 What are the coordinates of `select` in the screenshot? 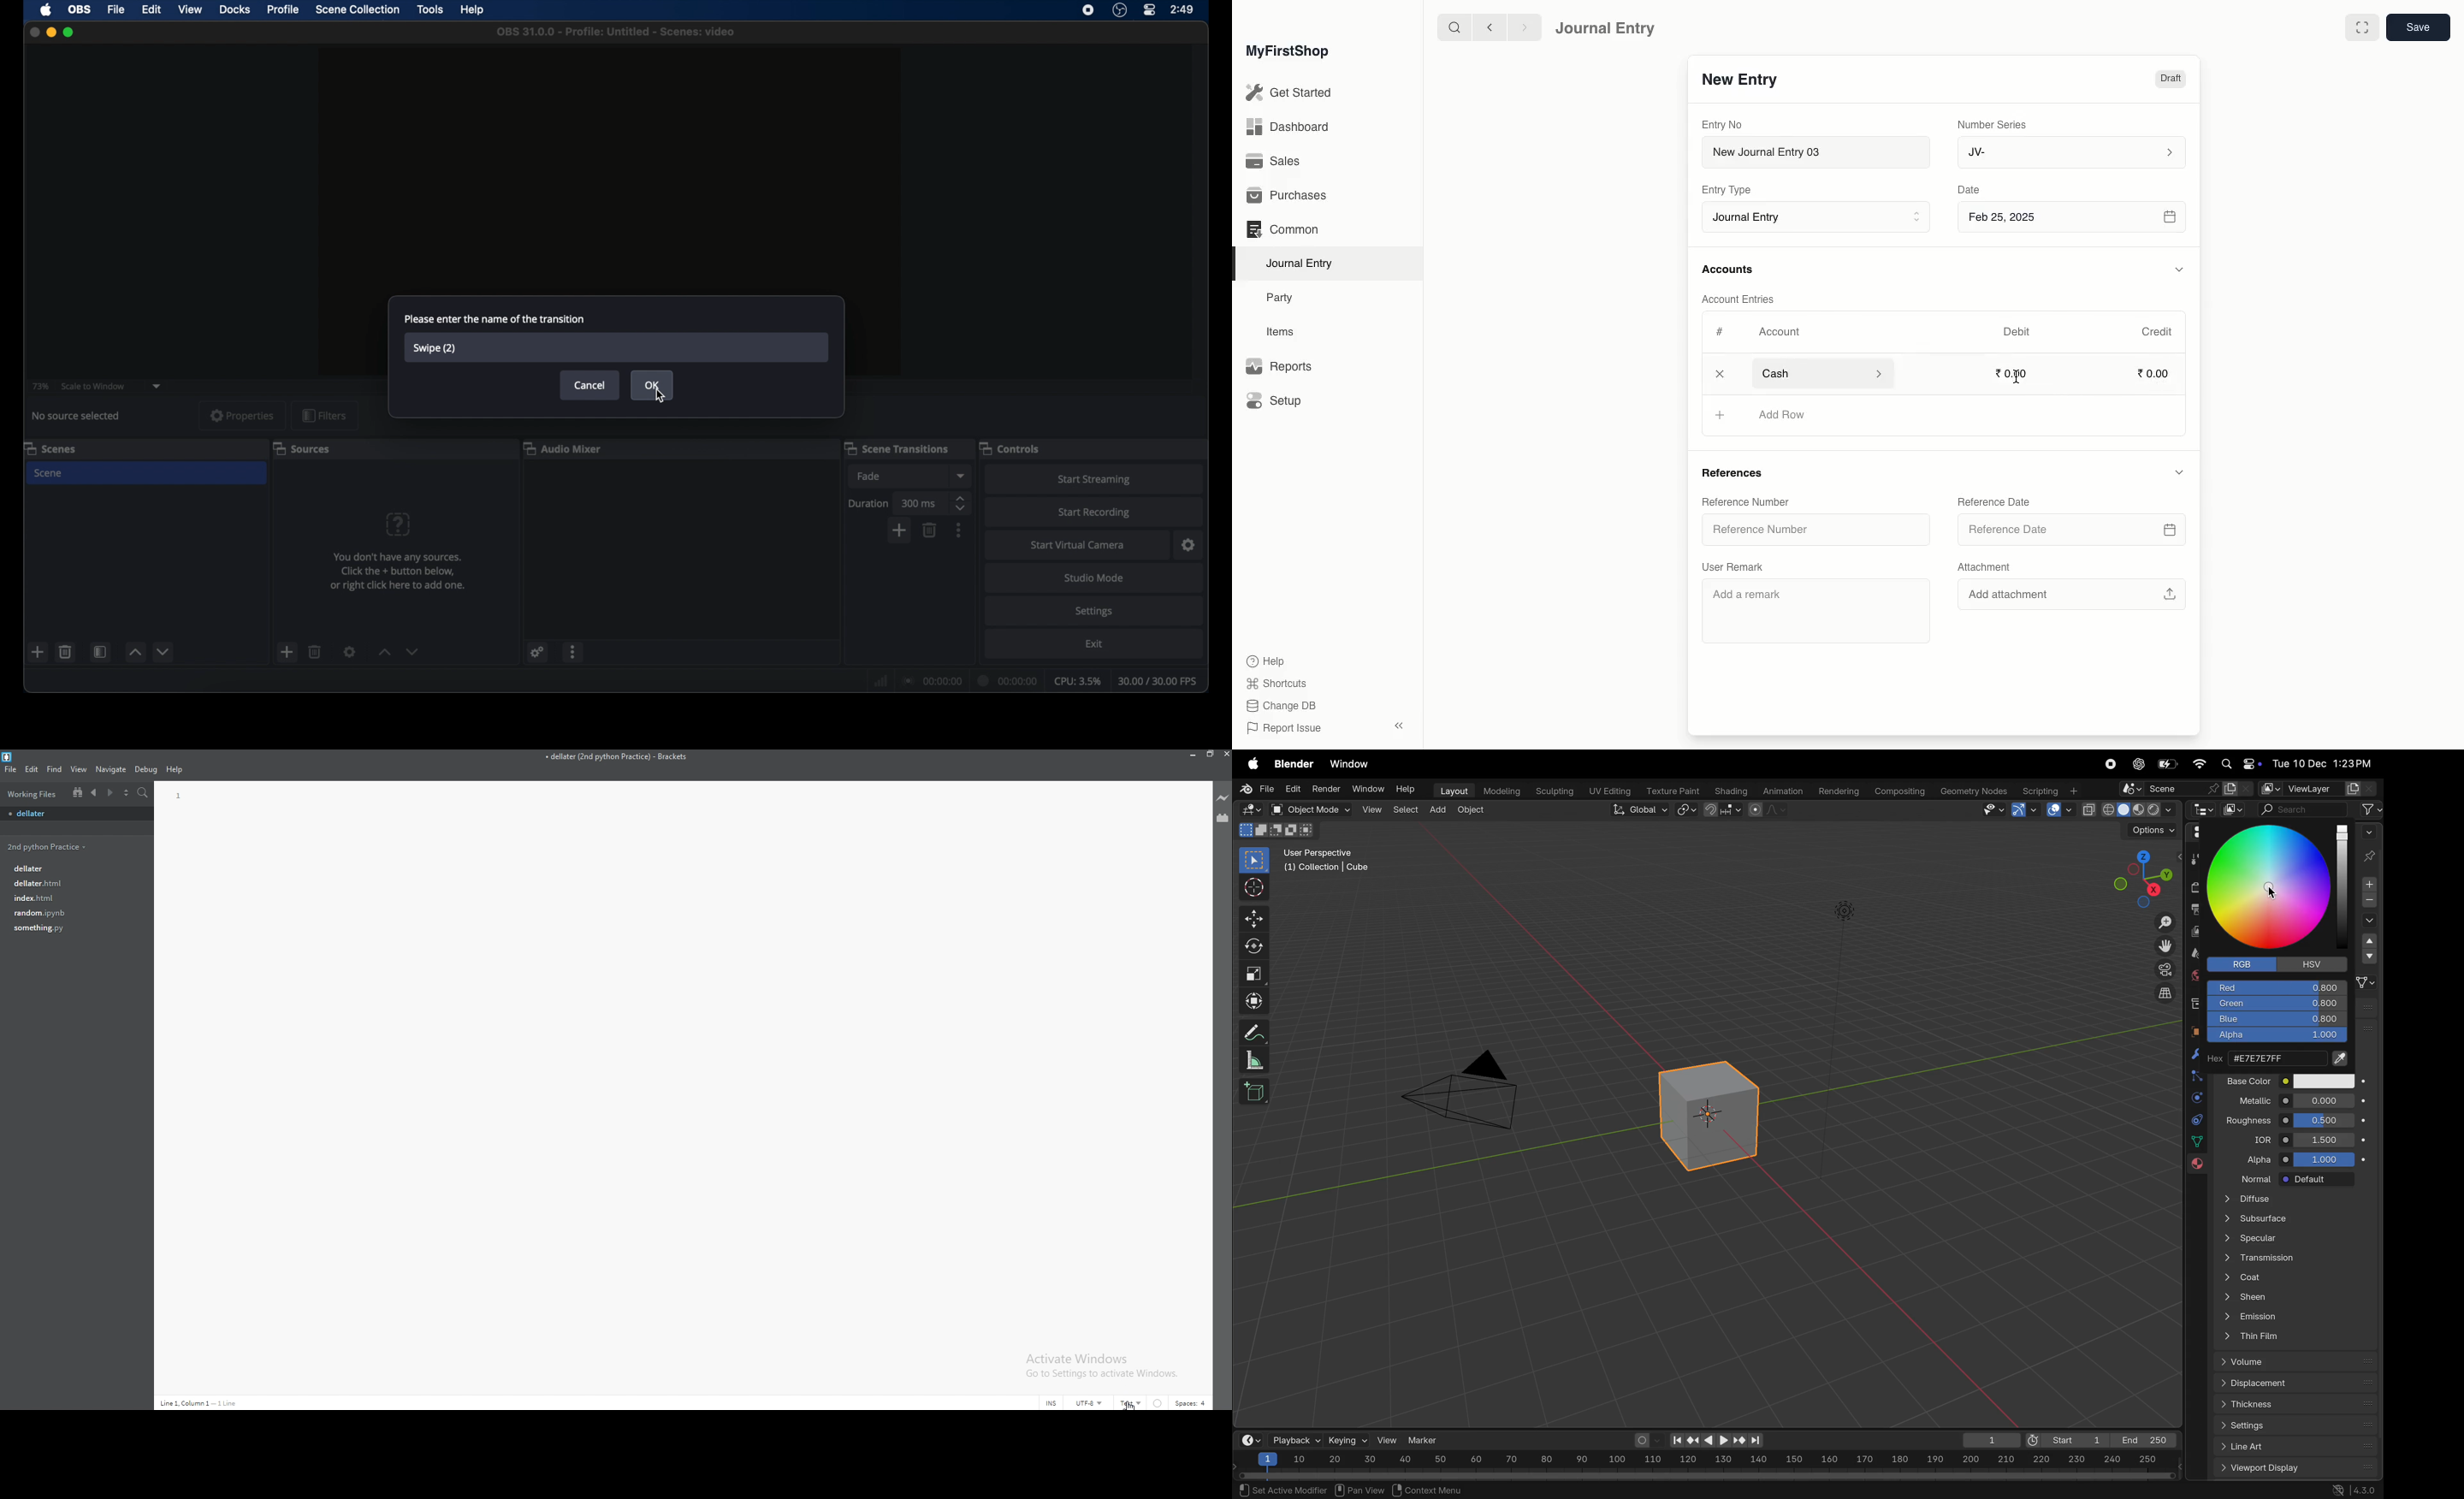 It's located at (1255, 860).